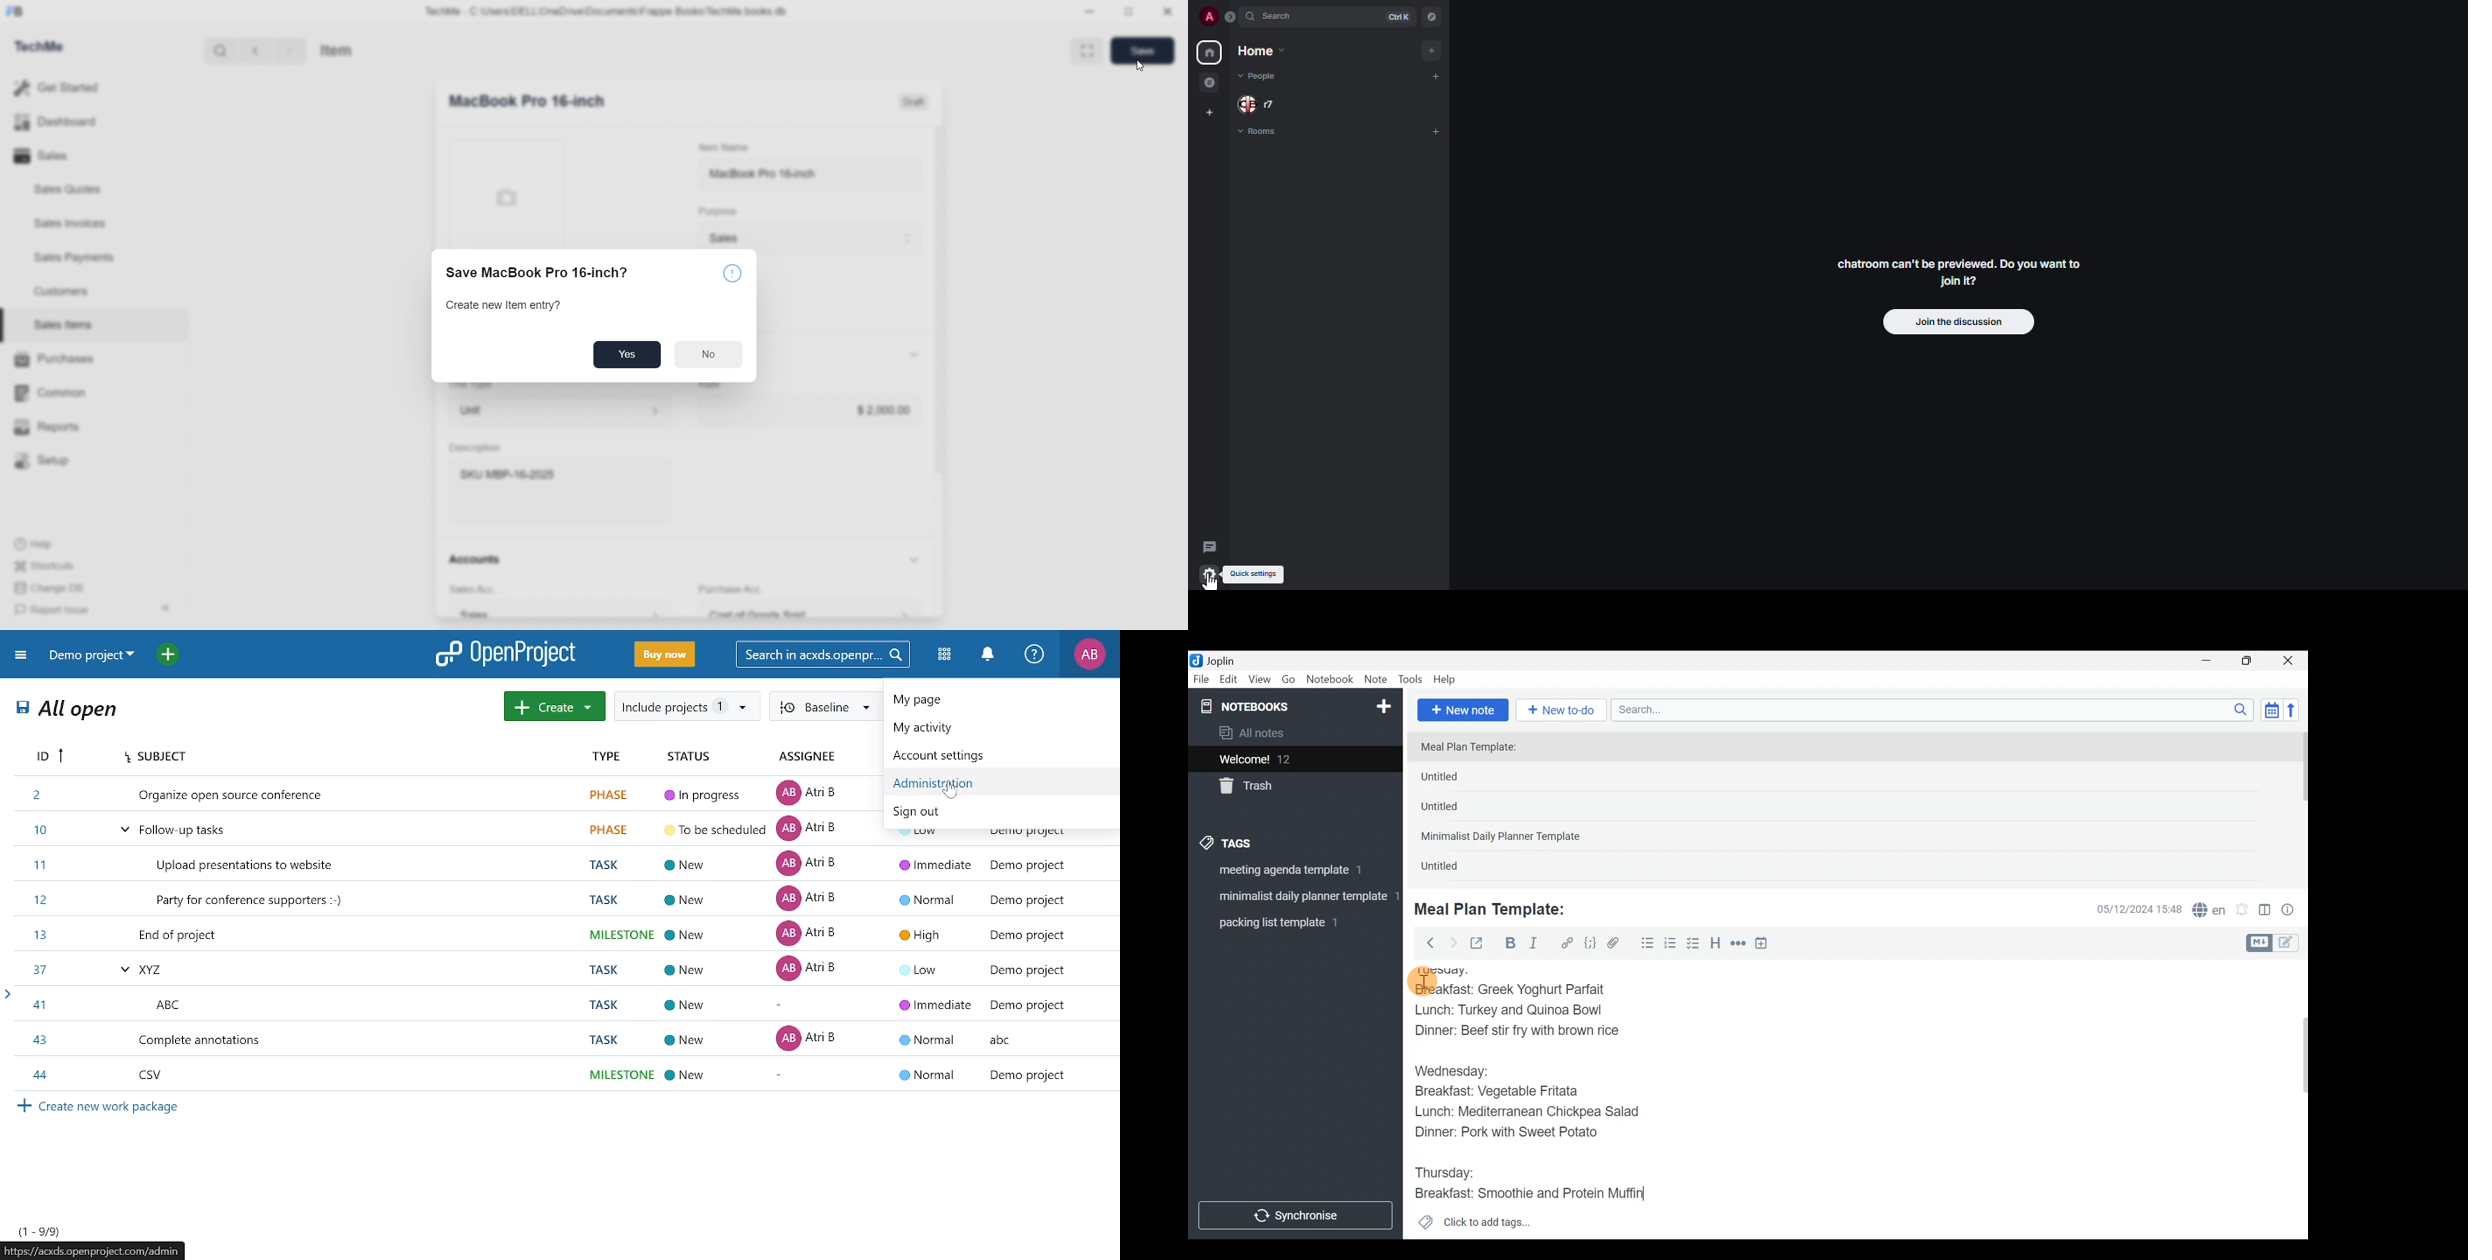 The width and height of the screenshot is (2492, 1260). I want to click on Notebook, so click(1330, 680).